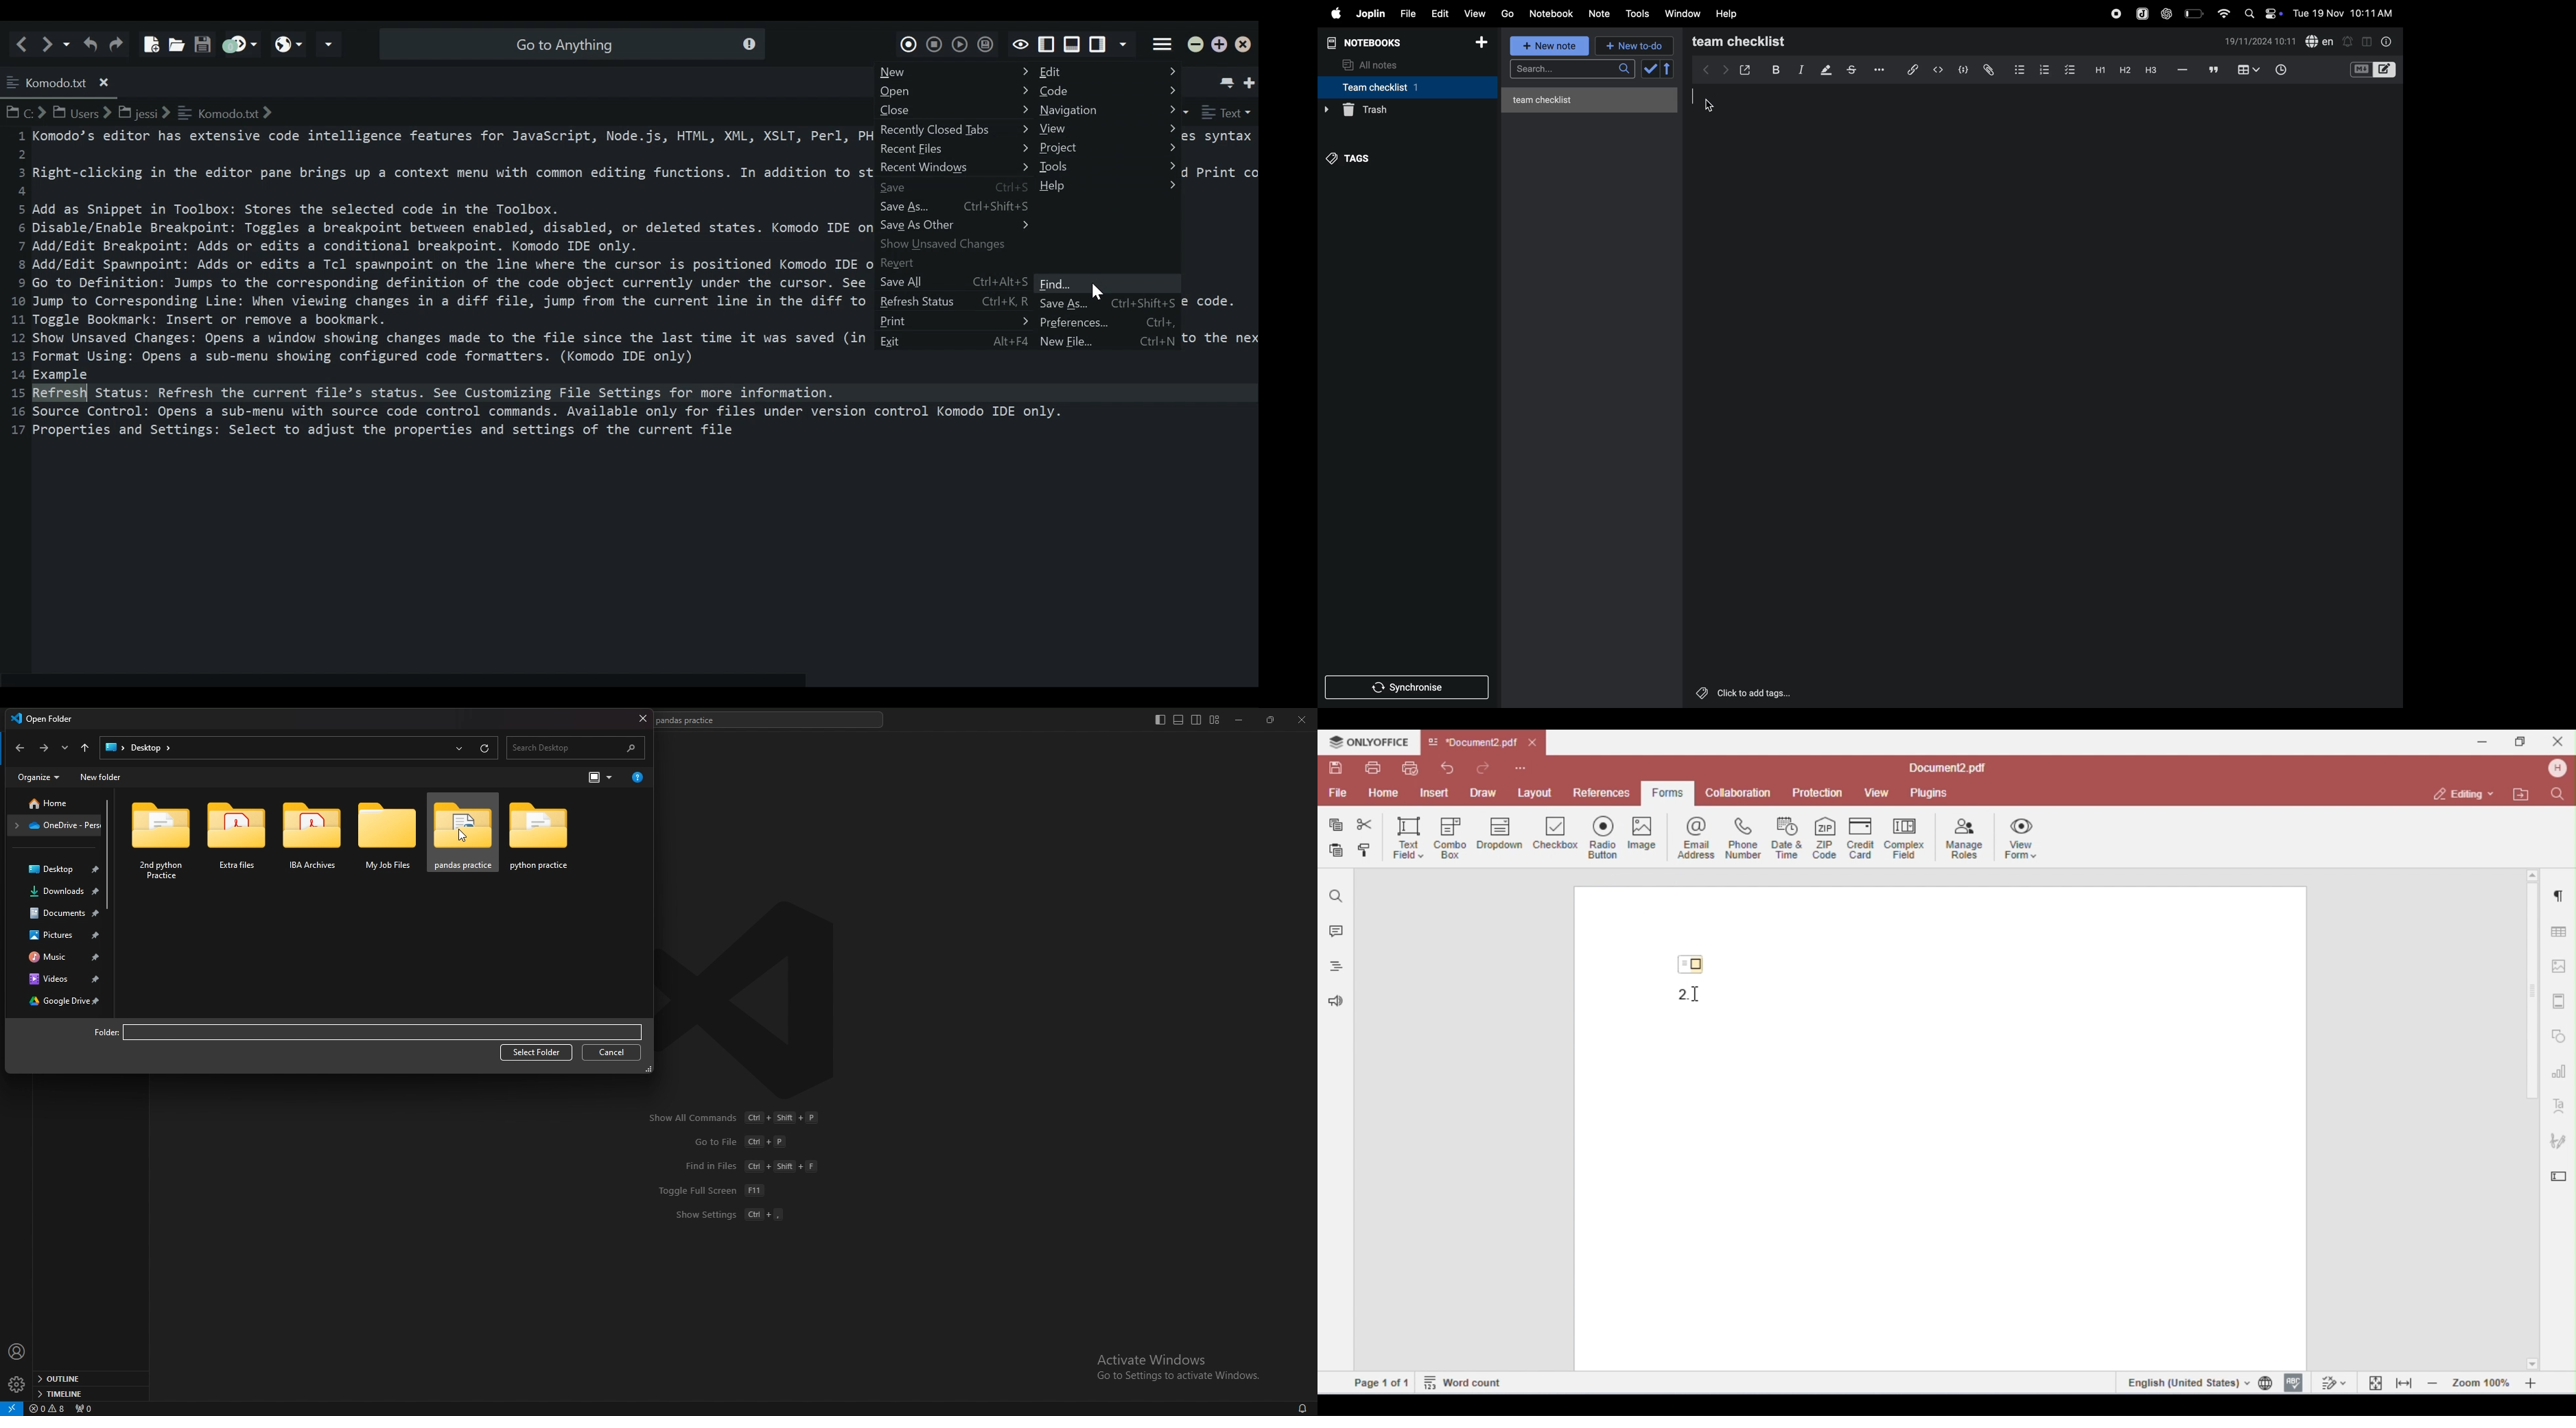 The height and width of the screenshot is (1428, 2576). I want to click on Notebook, so click(1554, 14).